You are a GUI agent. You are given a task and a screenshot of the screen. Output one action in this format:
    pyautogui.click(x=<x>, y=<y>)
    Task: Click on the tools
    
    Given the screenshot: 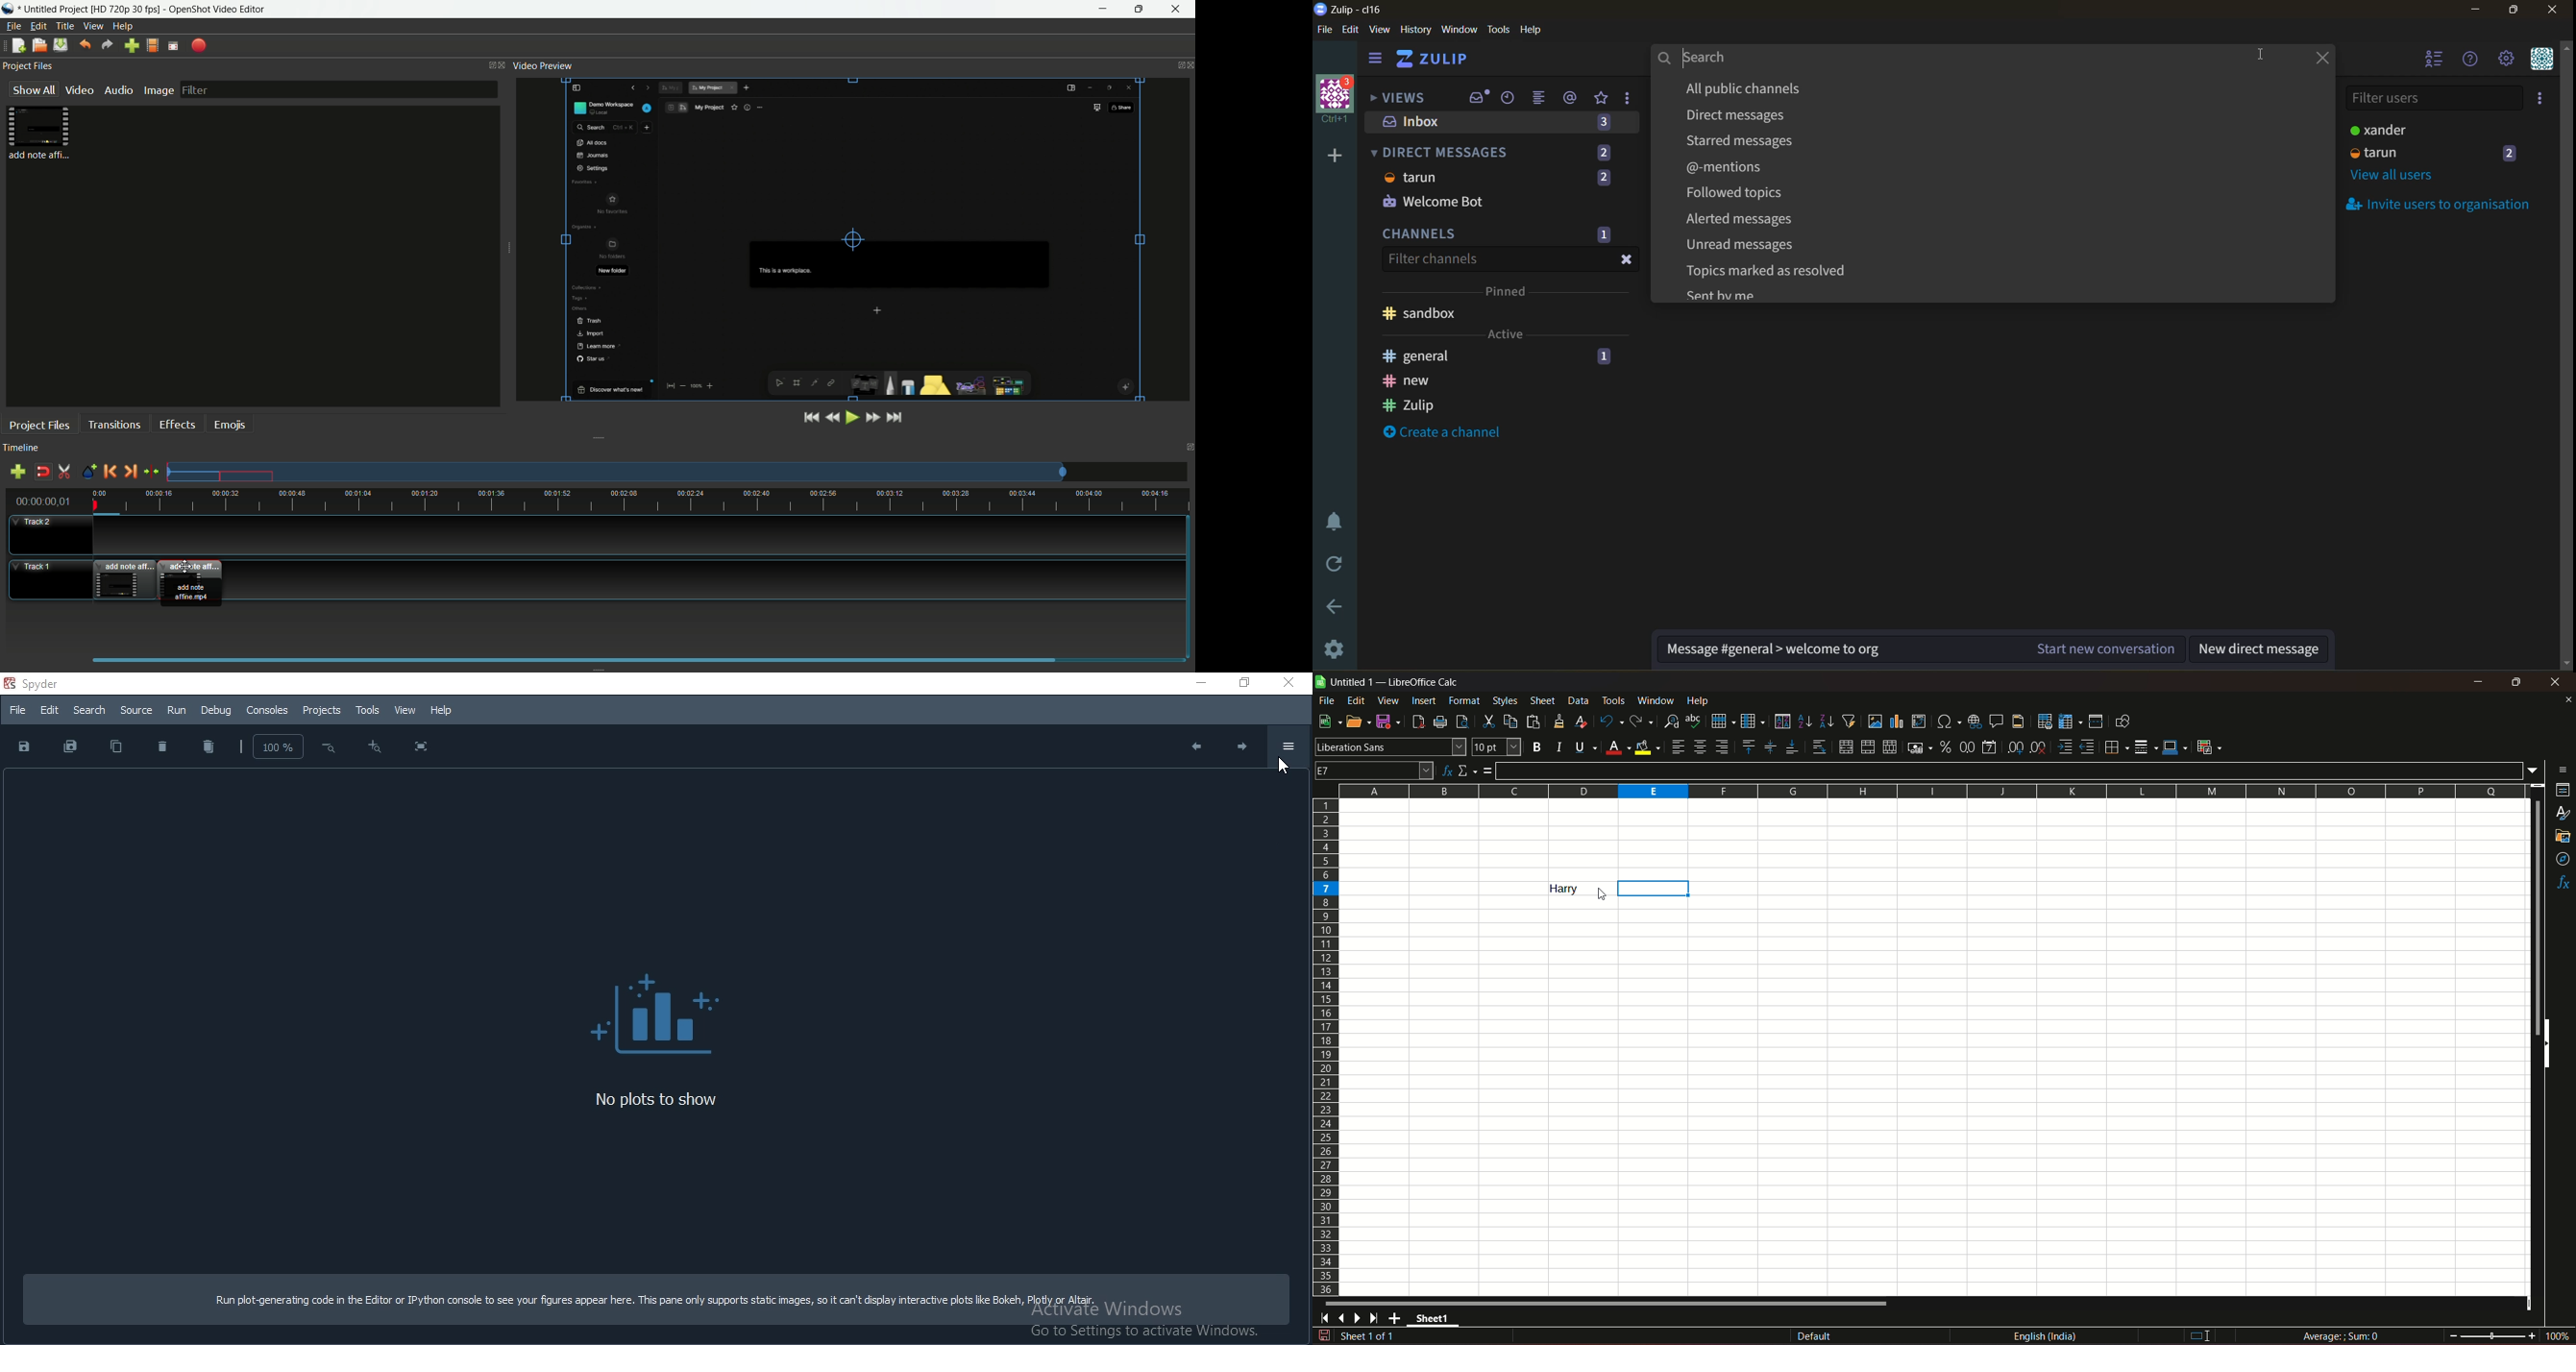 What is the action you would take?
    pyautogui.click(x=1615, y=700)
    